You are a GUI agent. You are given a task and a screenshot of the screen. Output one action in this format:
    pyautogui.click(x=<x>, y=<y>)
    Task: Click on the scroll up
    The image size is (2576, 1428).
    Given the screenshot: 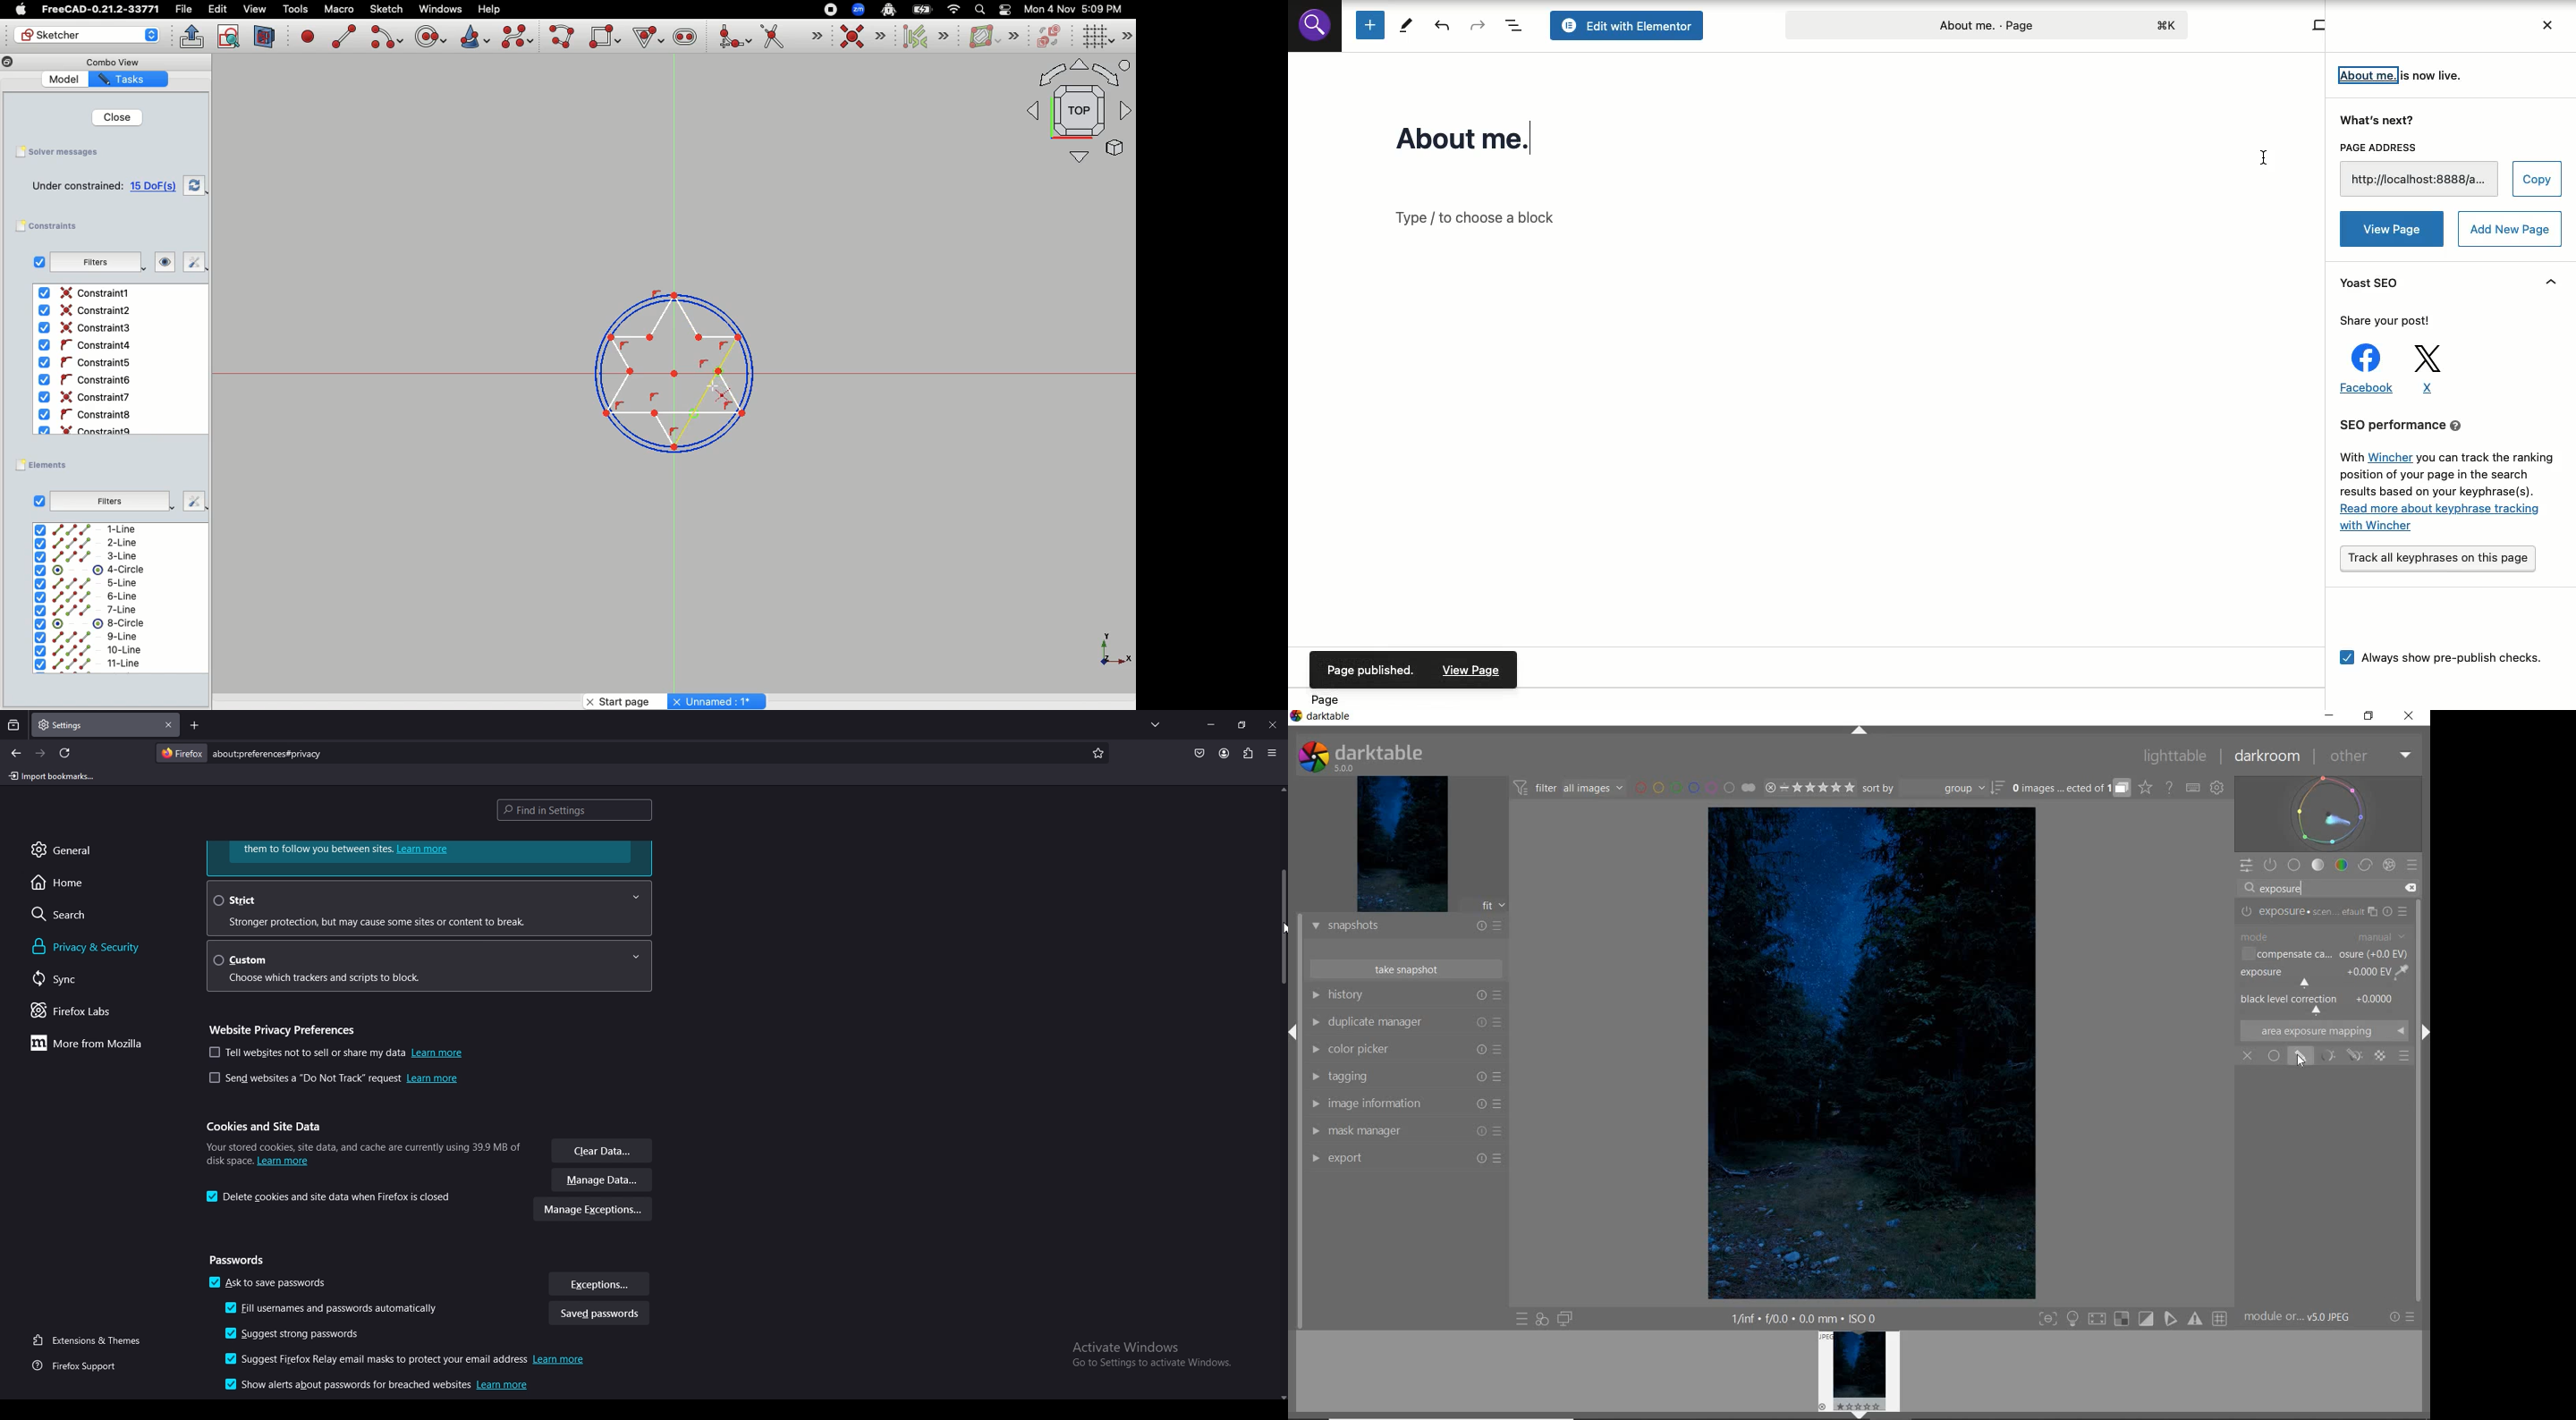 What is the action you would take?
    pyautogui.click(x=1280, y=790)
    